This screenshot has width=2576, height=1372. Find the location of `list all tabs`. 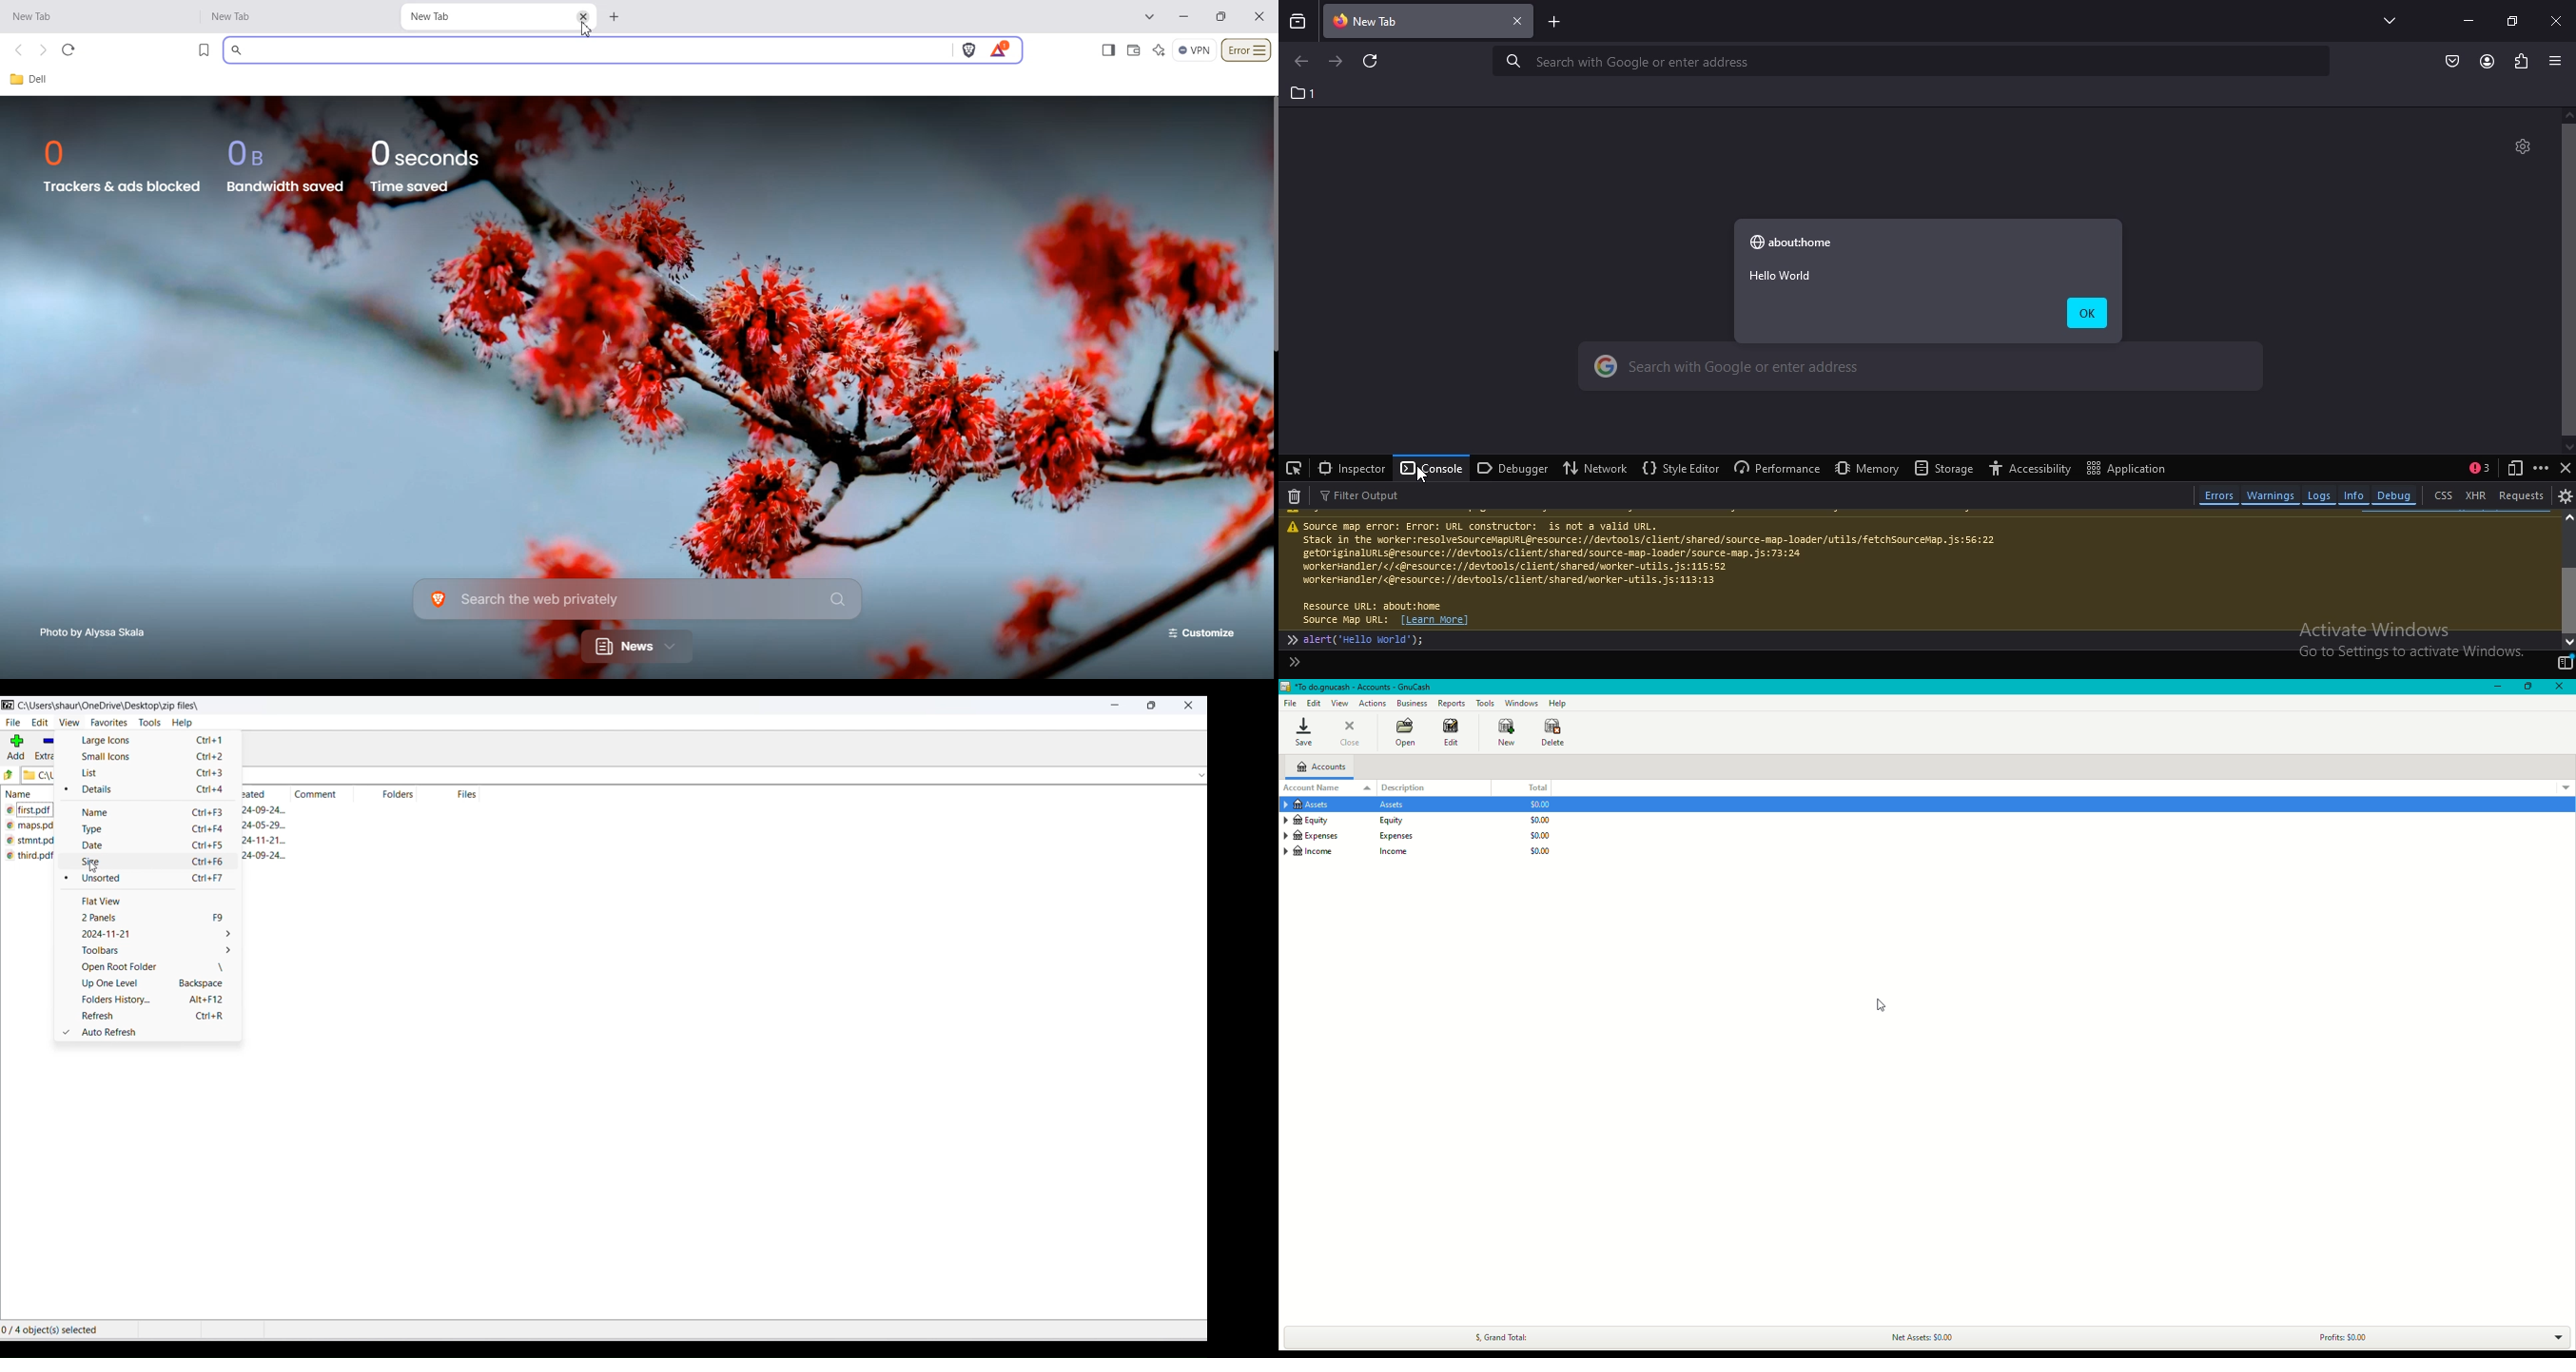

list all tabs is located at coordinates (2385, 20).